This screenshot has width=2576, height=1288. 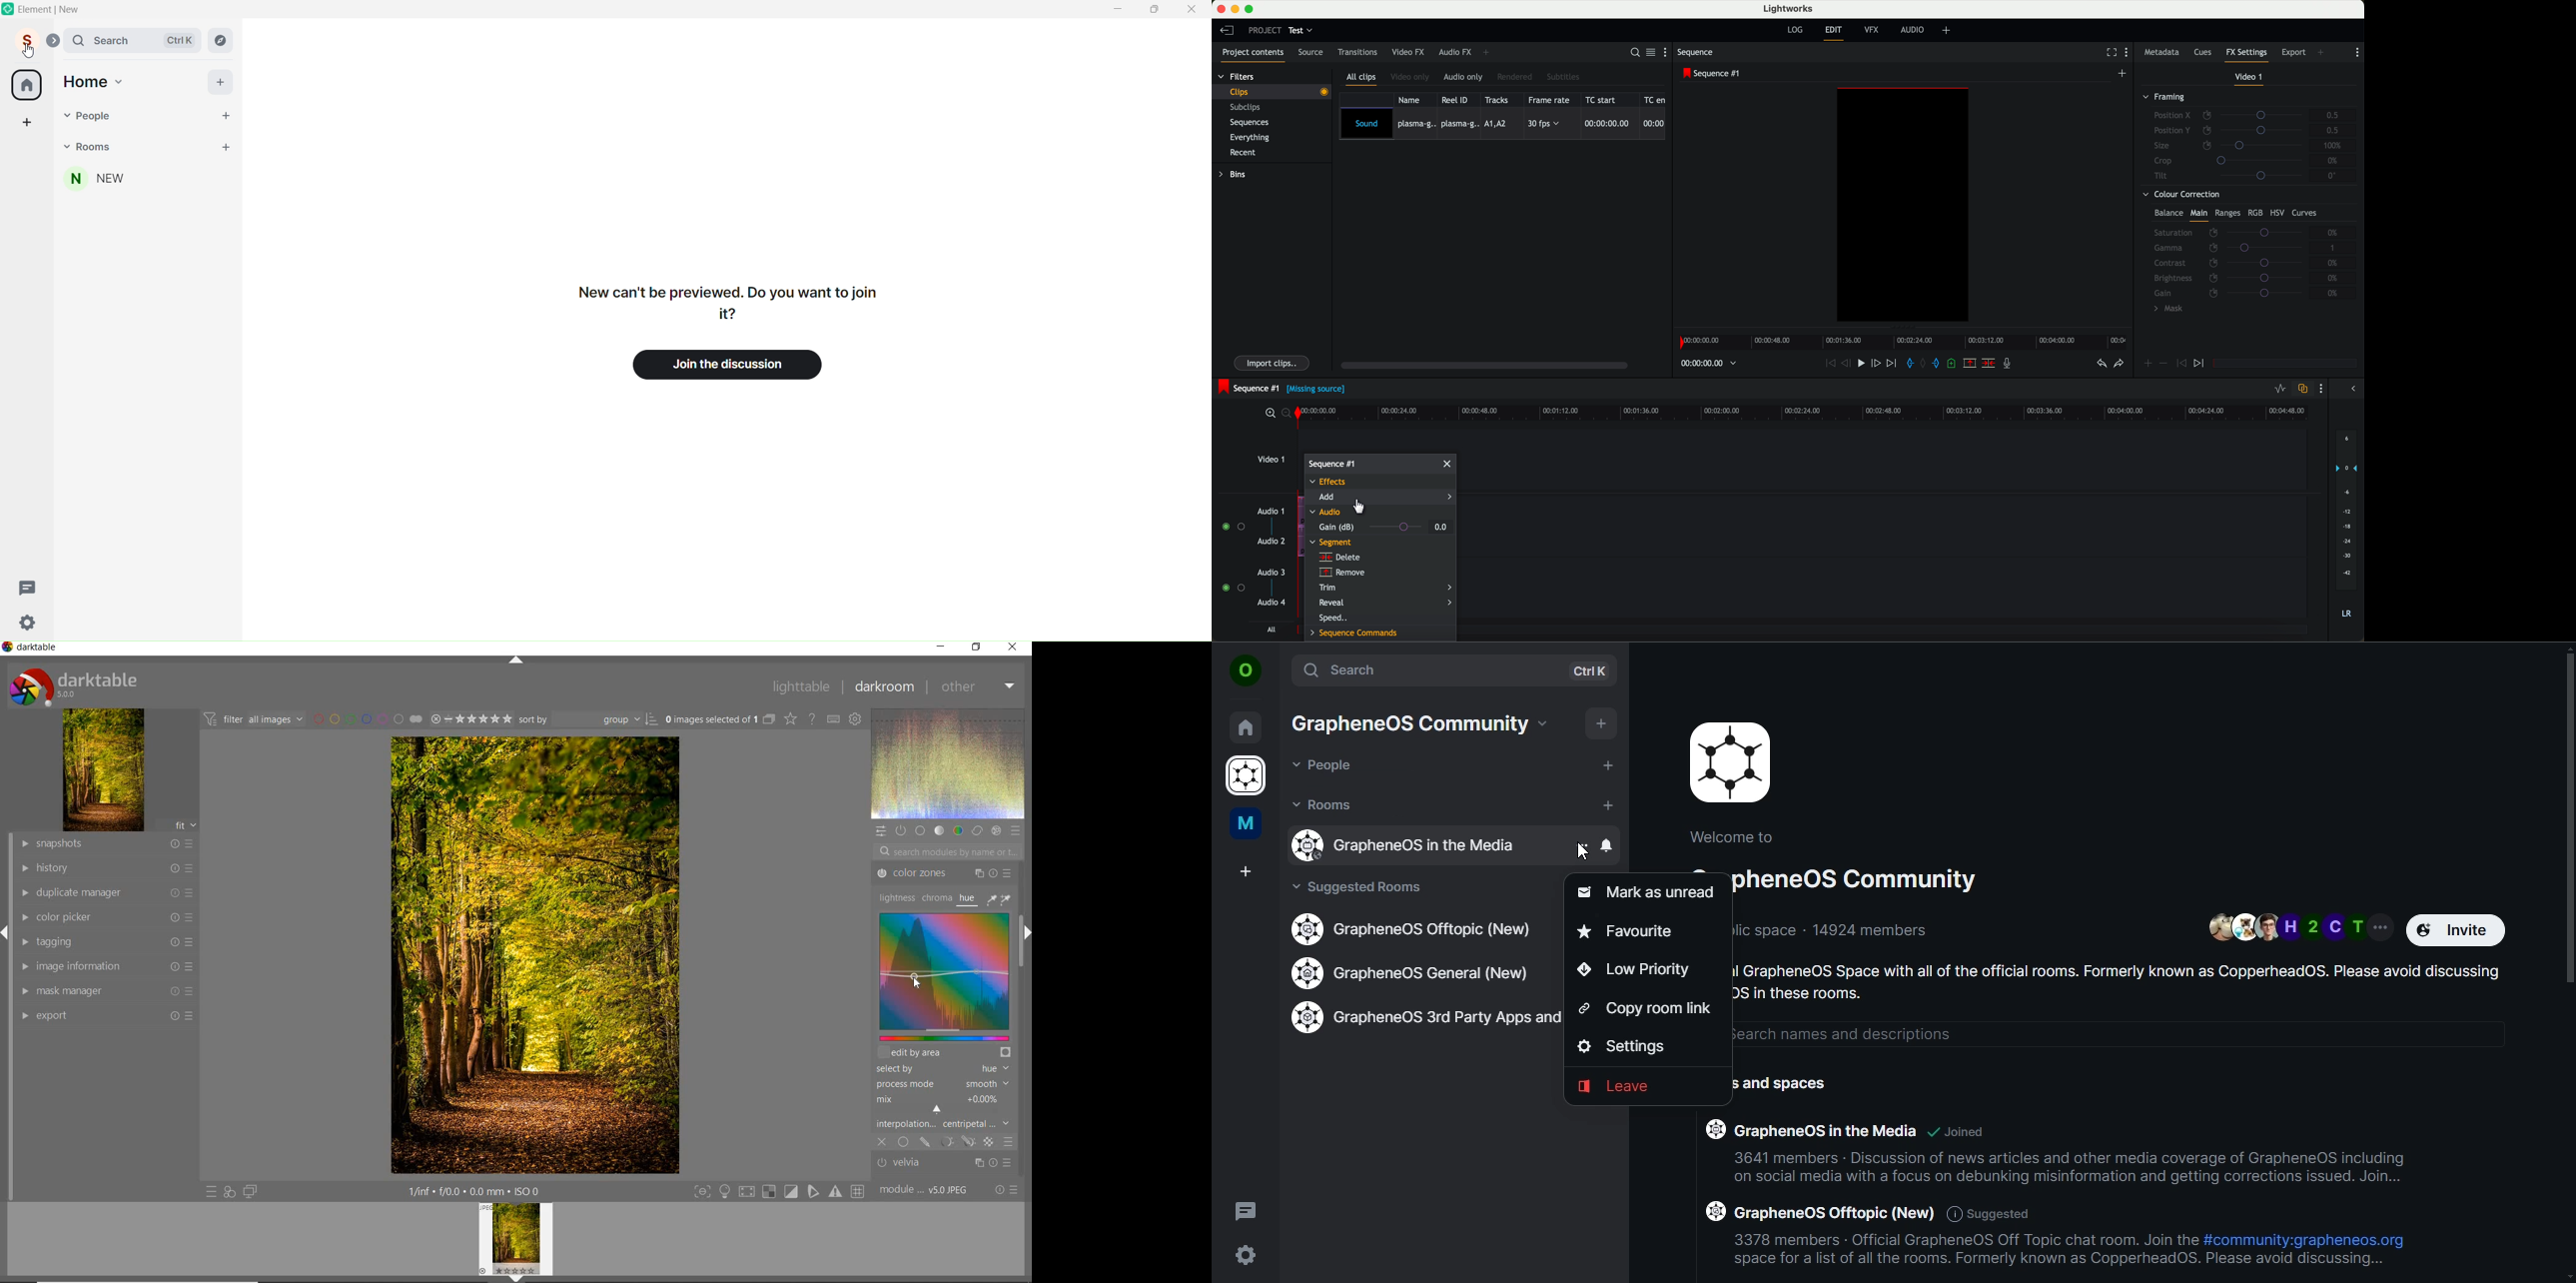 What do you see at coordinates (2249, 78) in the screenshot?
I see `video 1` at bounding box center [2249, 78].